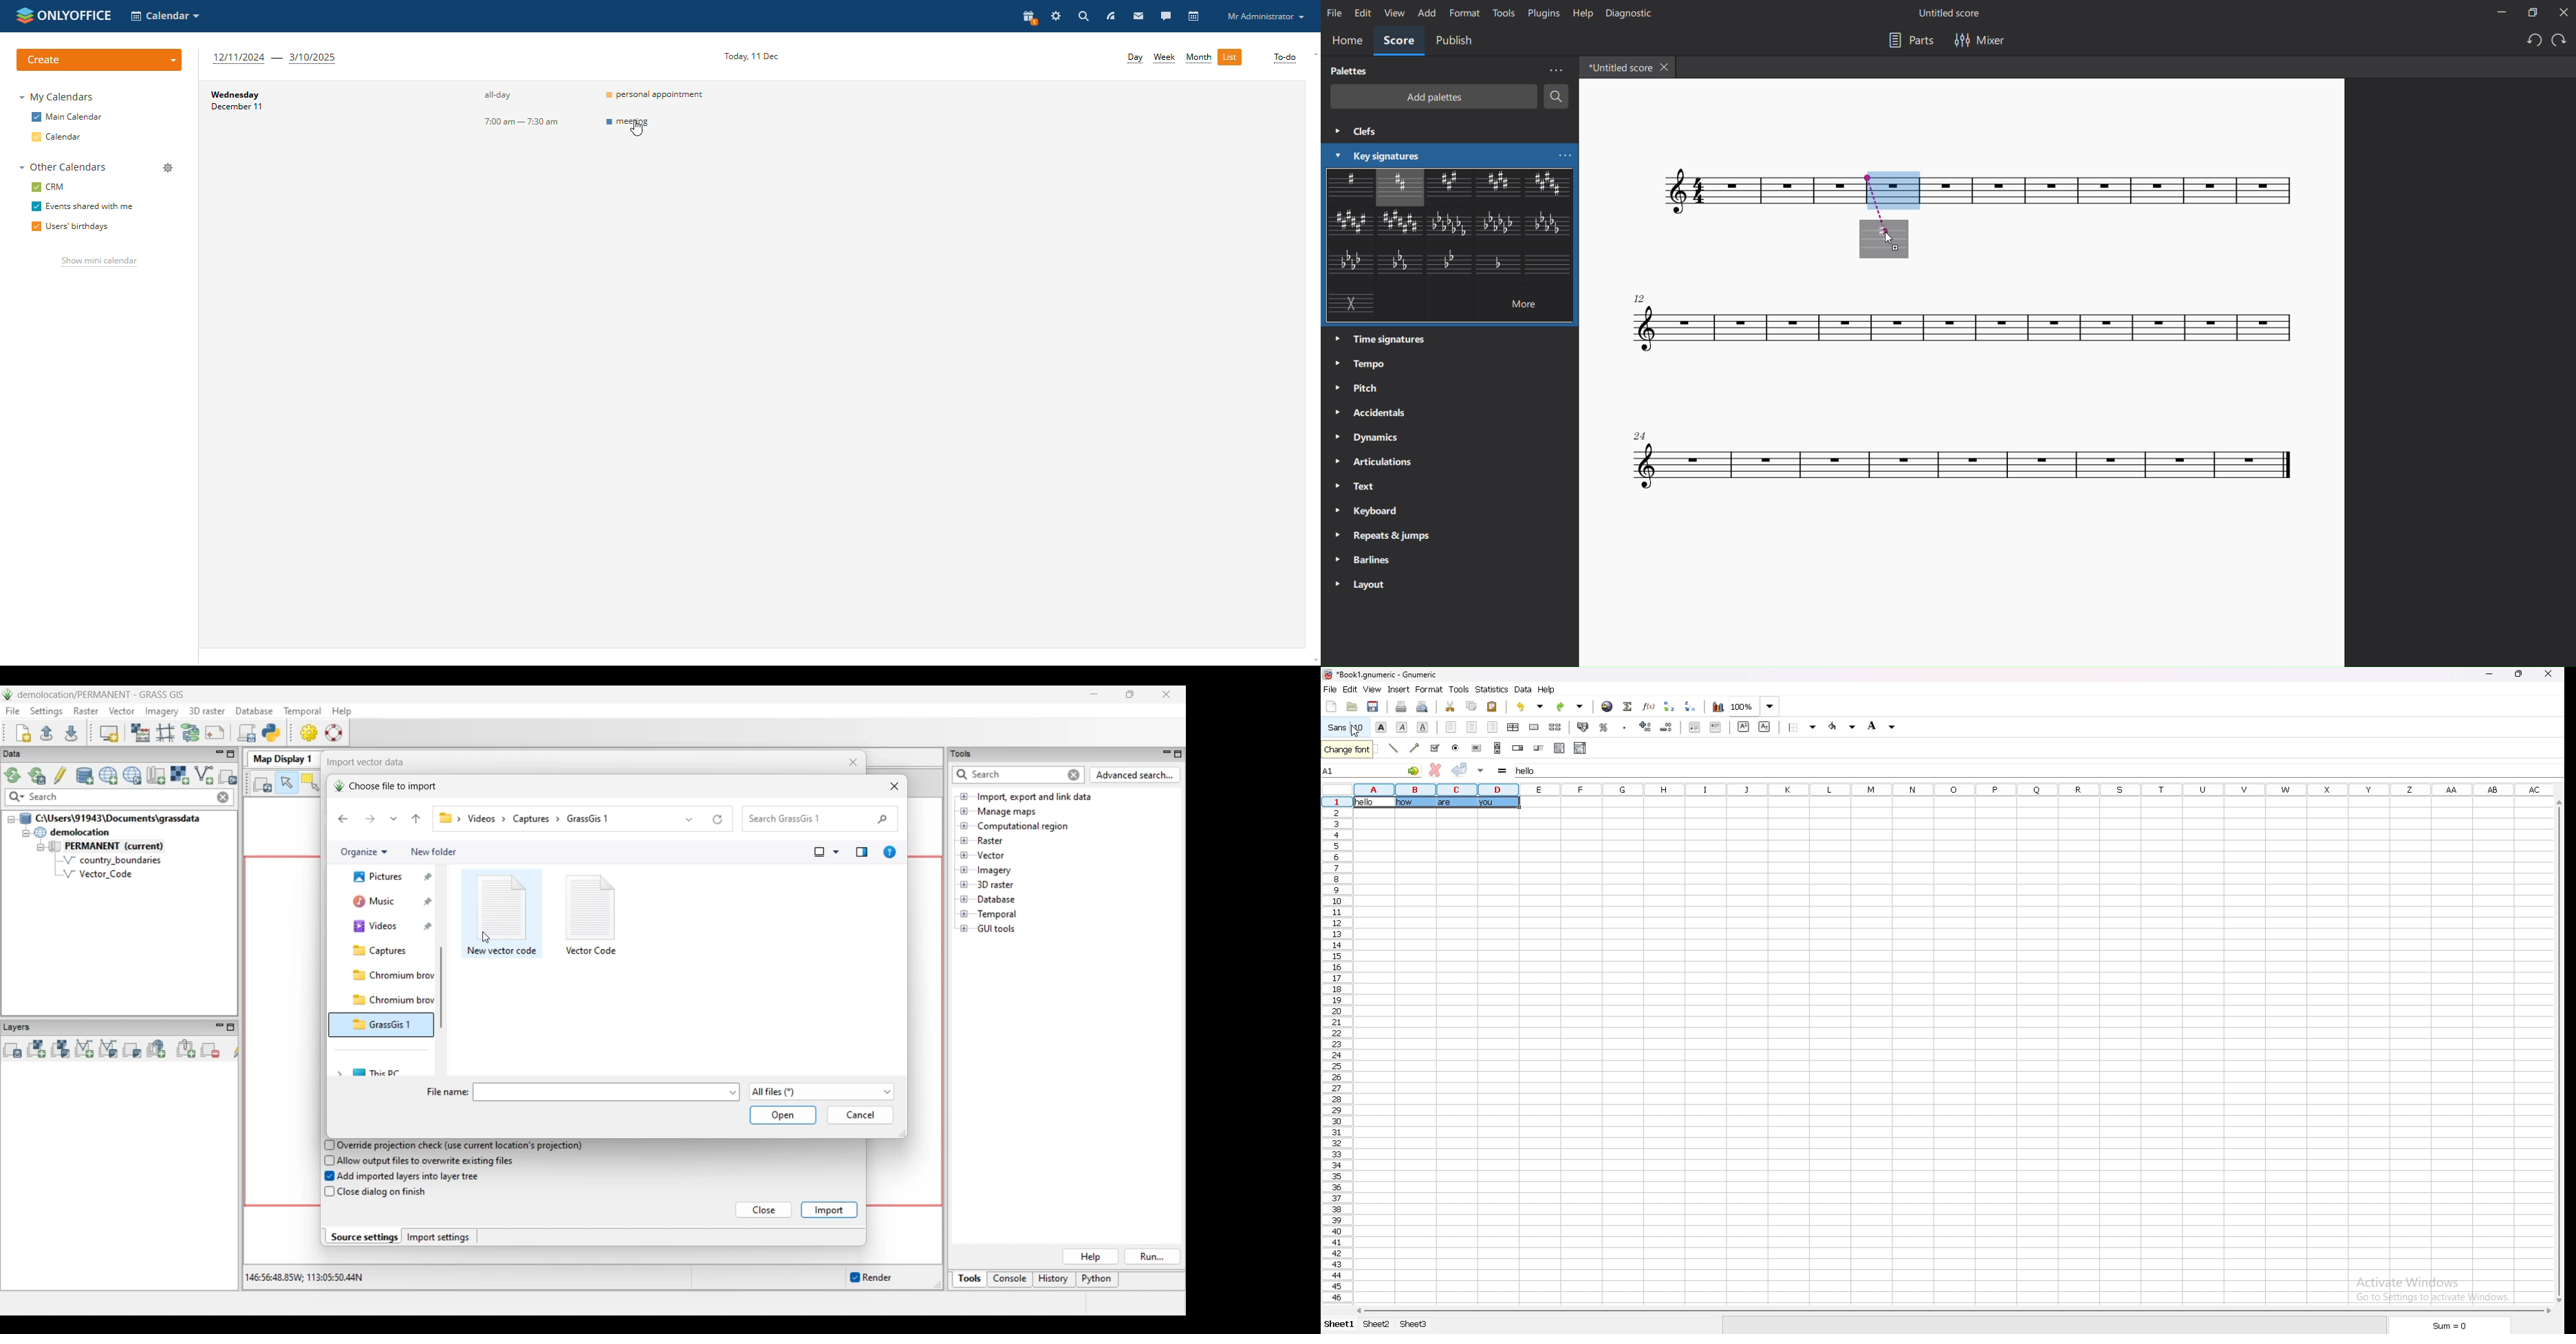  I want to click on spin button, so click(1518, 748).